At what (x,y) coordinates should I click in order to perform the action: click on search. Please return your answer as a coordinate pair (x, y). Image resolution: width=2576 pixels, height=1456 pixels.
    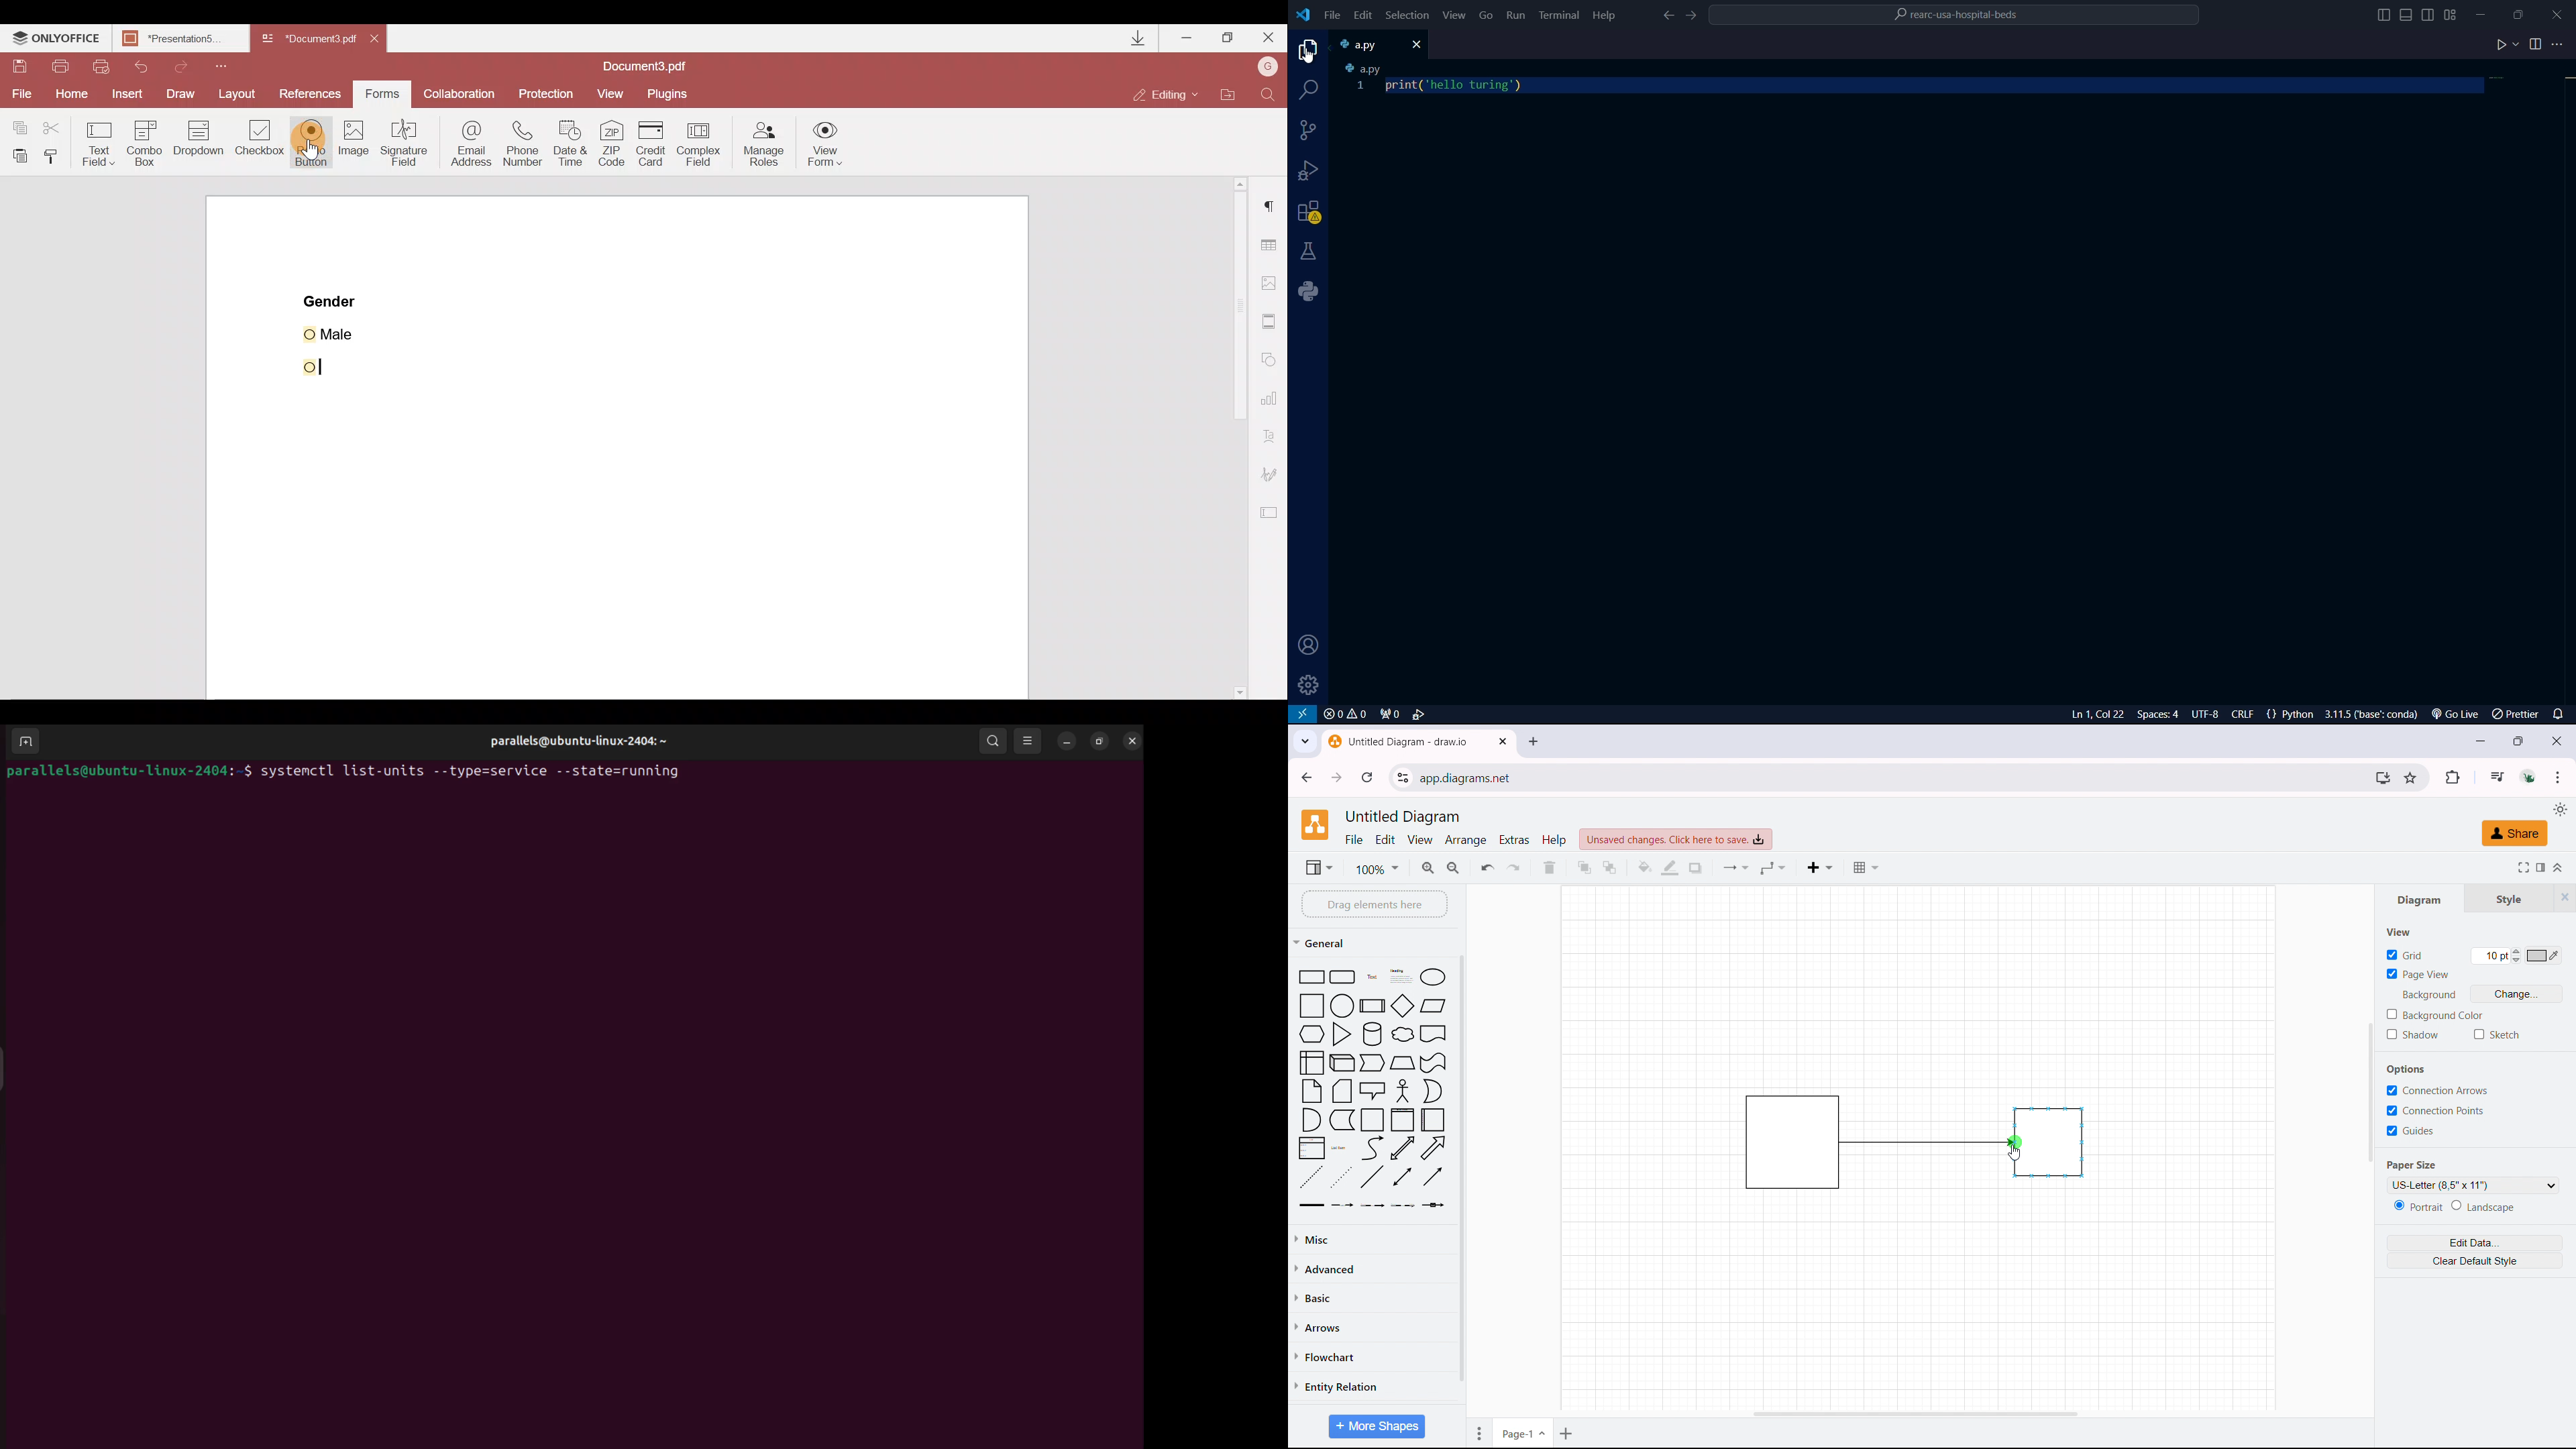
    Looking at the image, I should click on (993, 740).